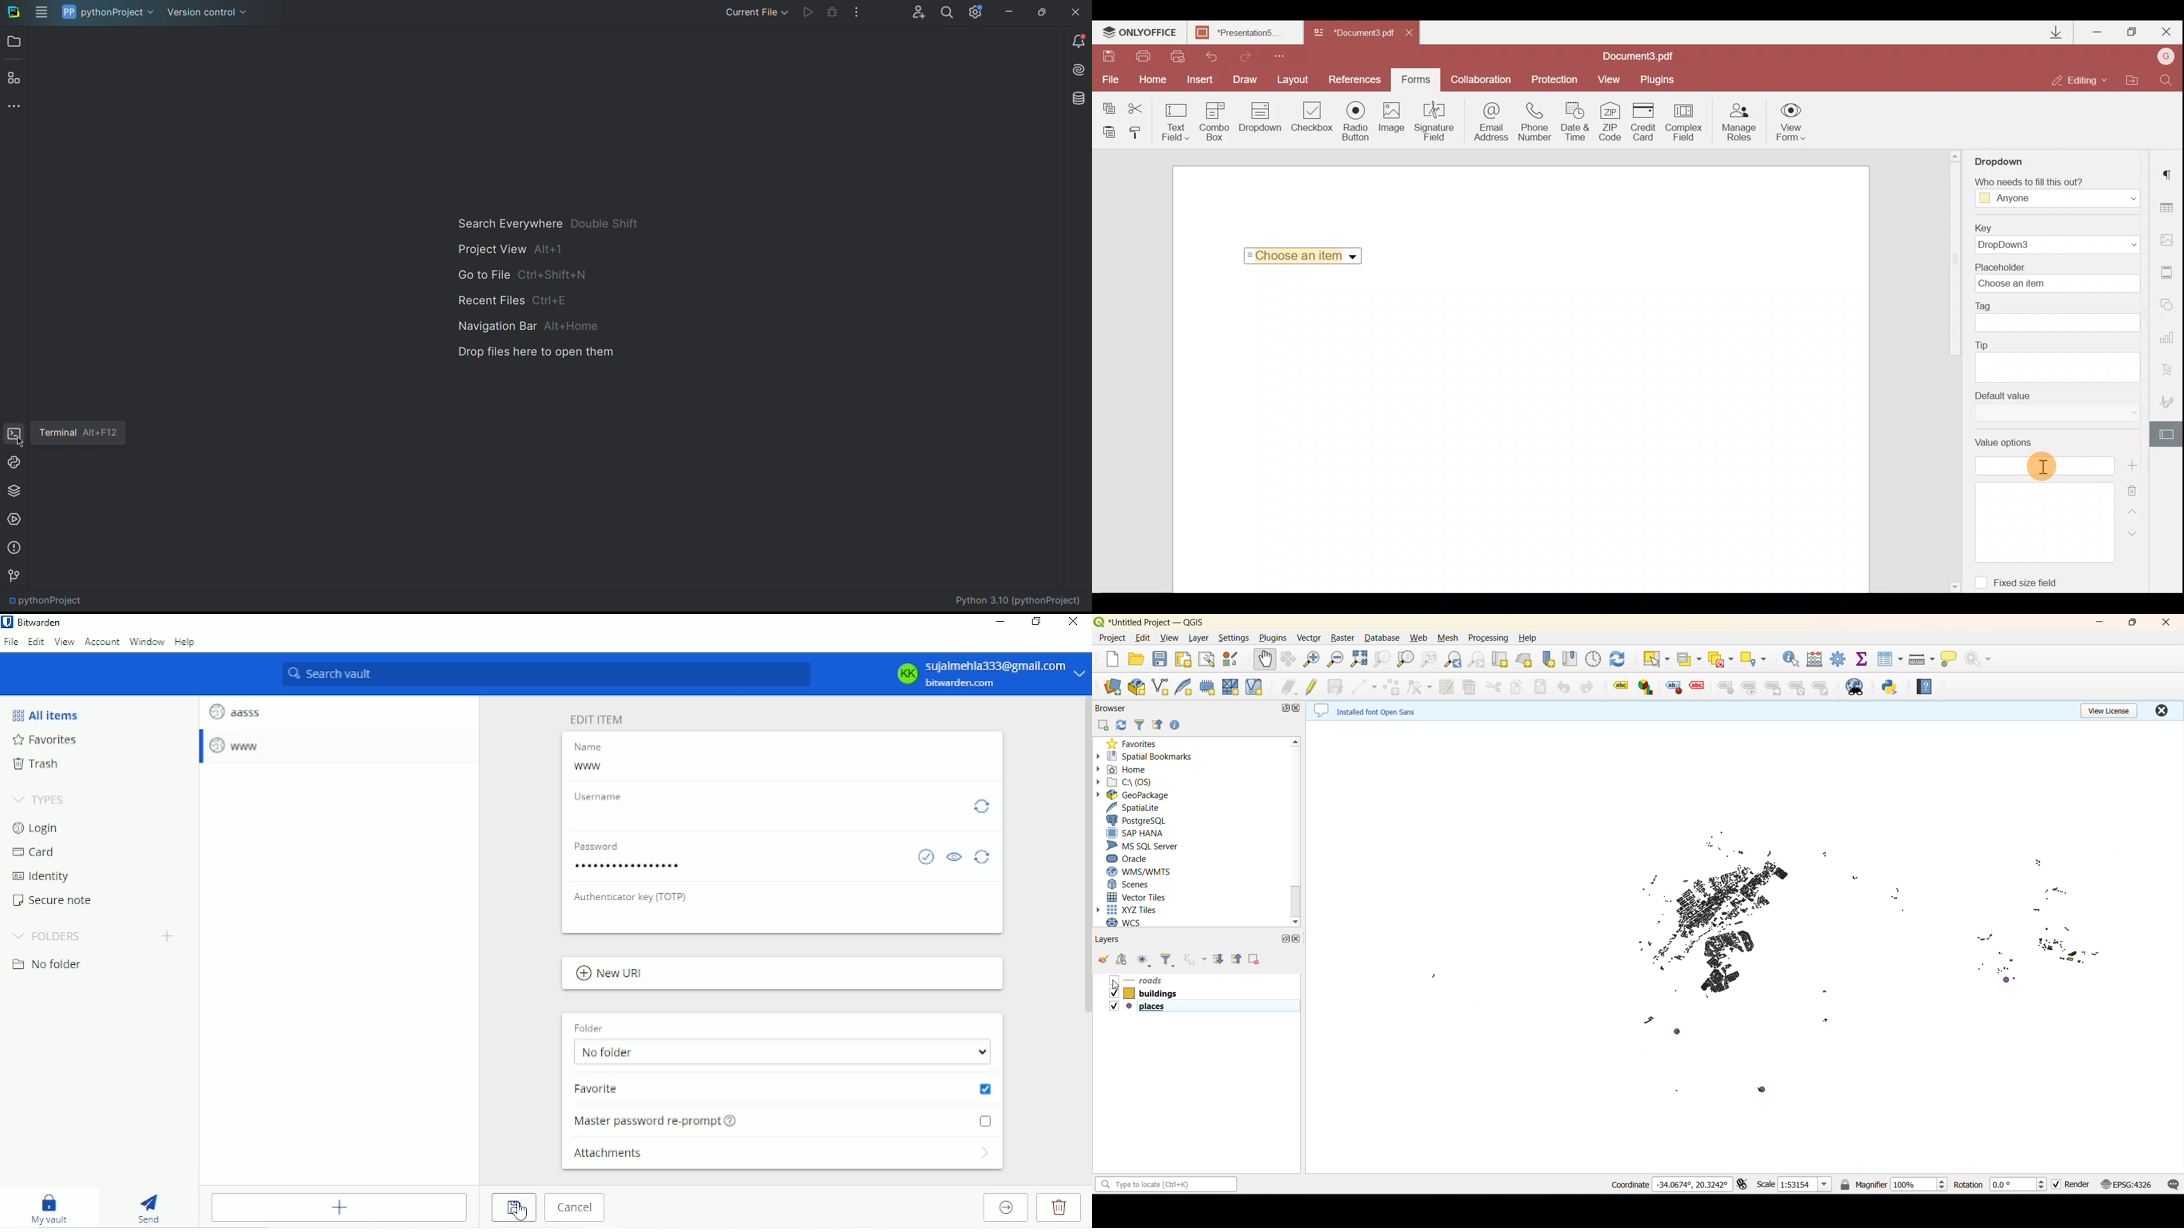  What do you see at coordinates (1354, 257) in the screenshot?
I see `Dropdown` at bounding box center [1354, 257].